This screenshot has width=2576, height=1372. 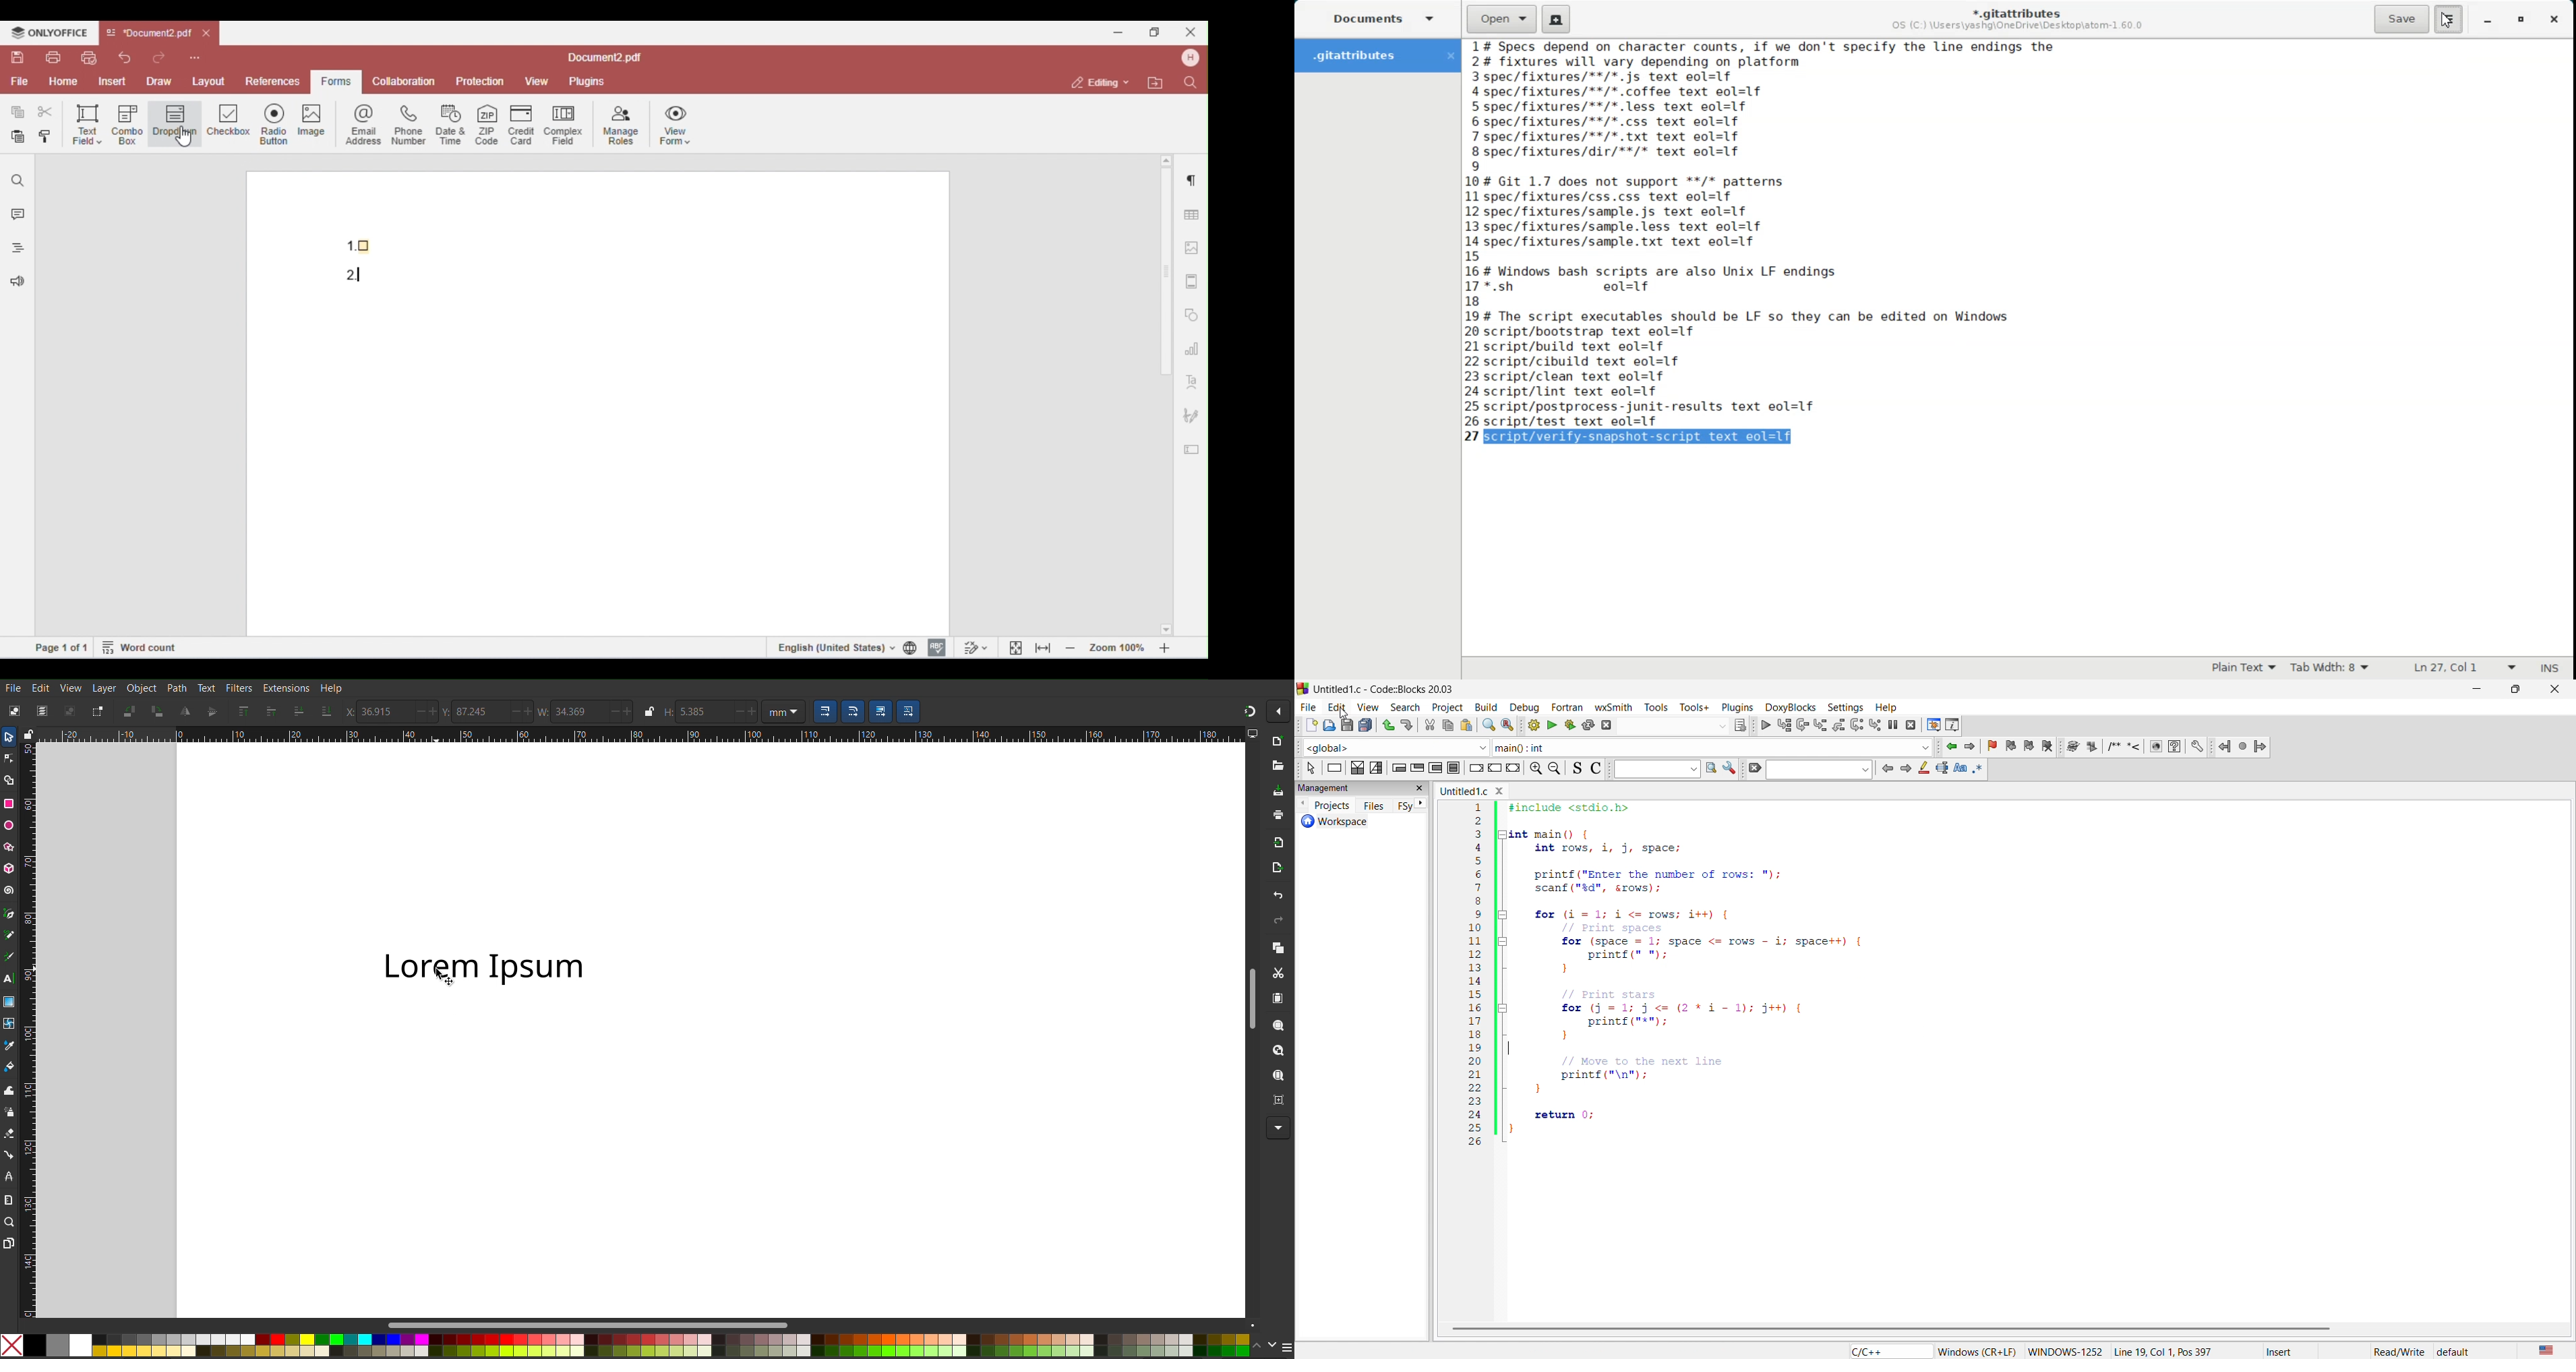 I want to click on select, so click(x=1306, y=768).